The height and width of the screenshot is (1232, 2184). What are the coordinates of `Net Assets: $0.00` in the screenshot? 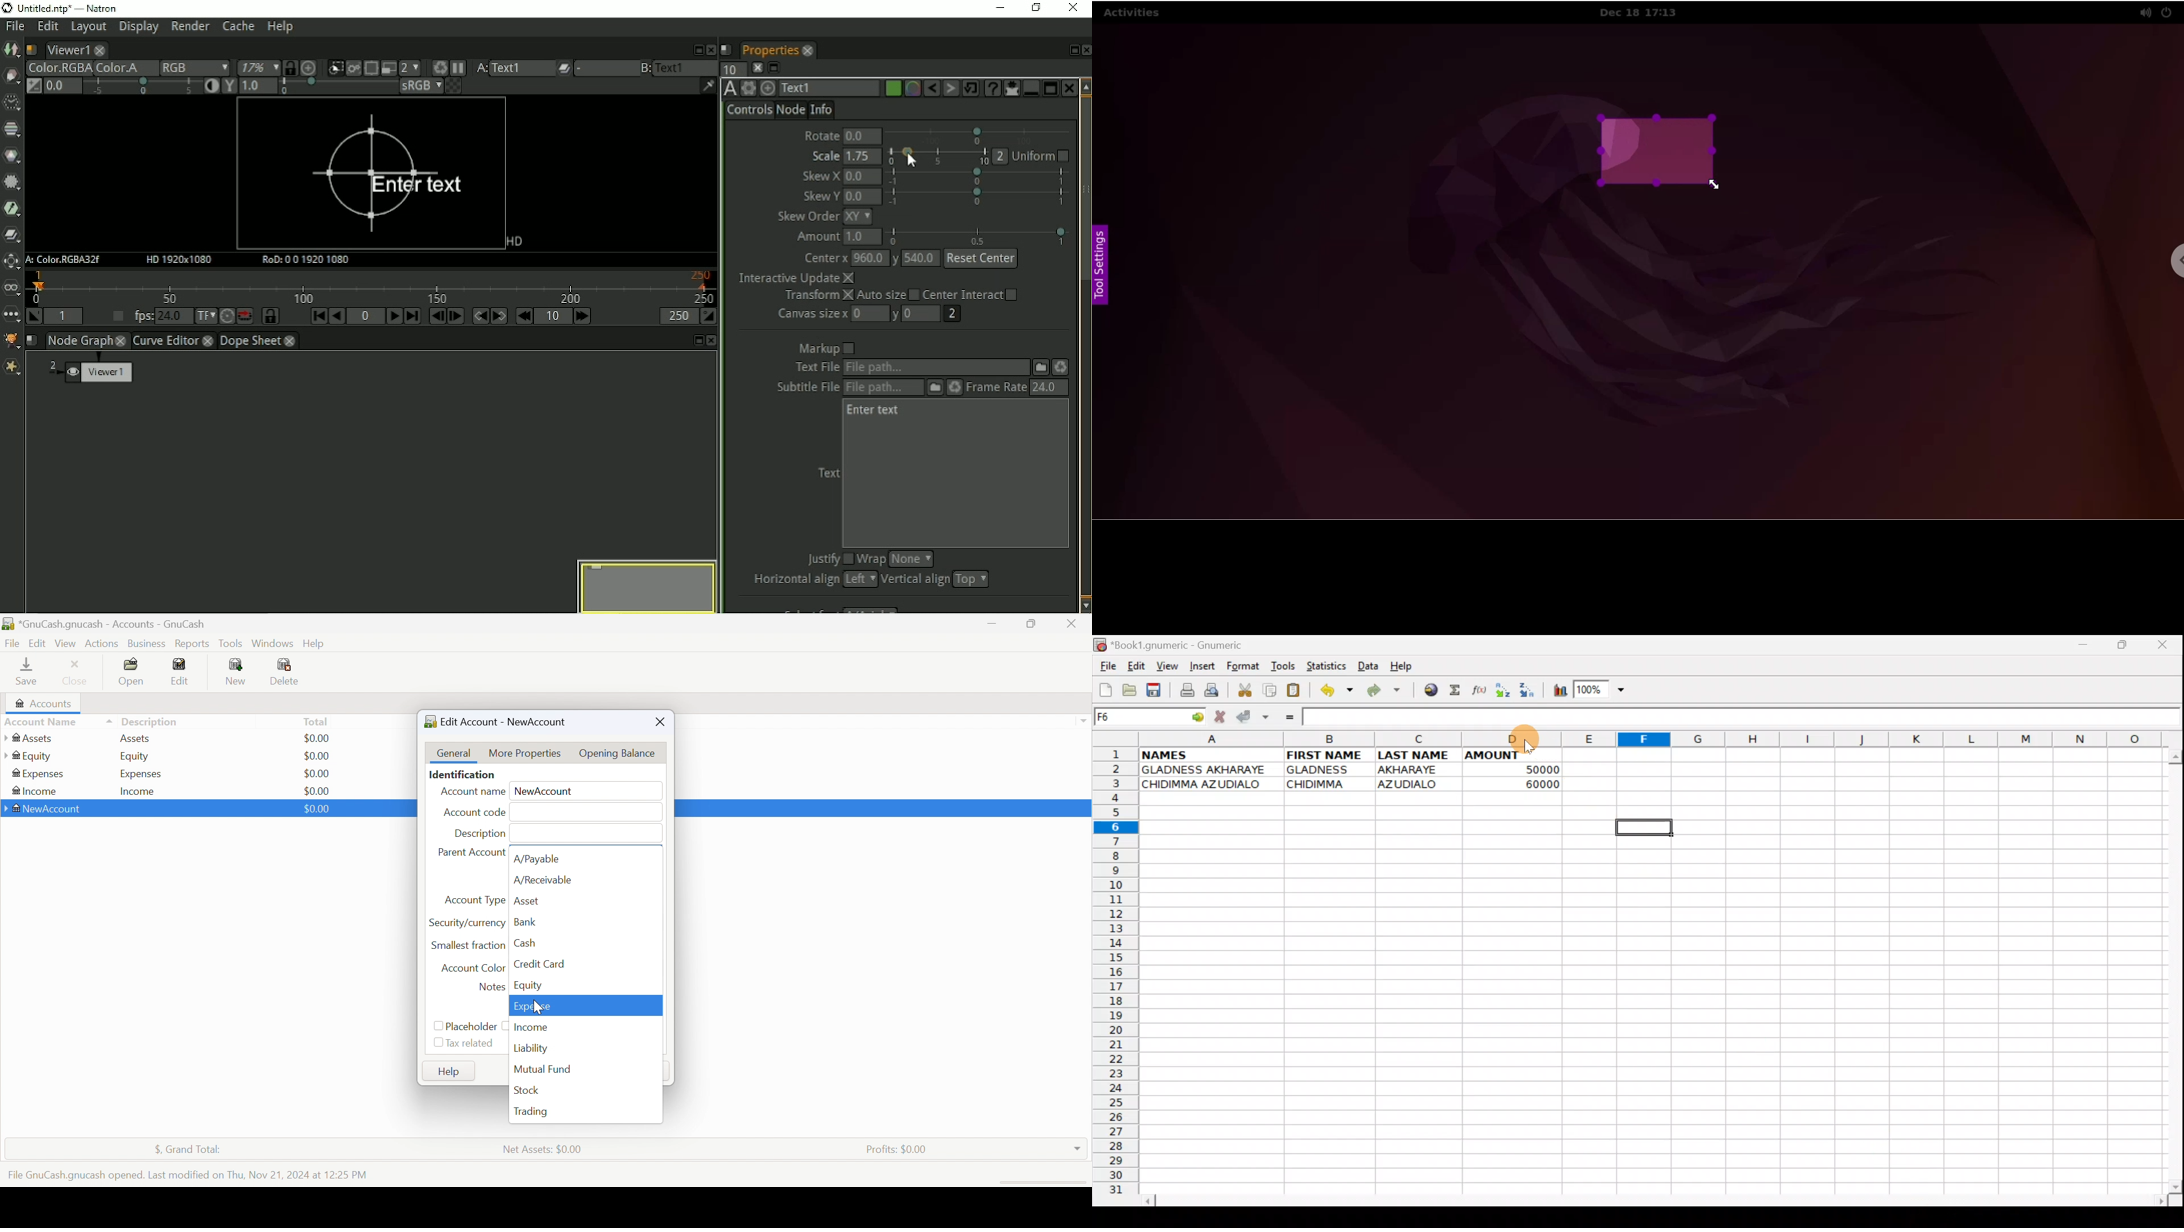 It's located at (541, 1150).